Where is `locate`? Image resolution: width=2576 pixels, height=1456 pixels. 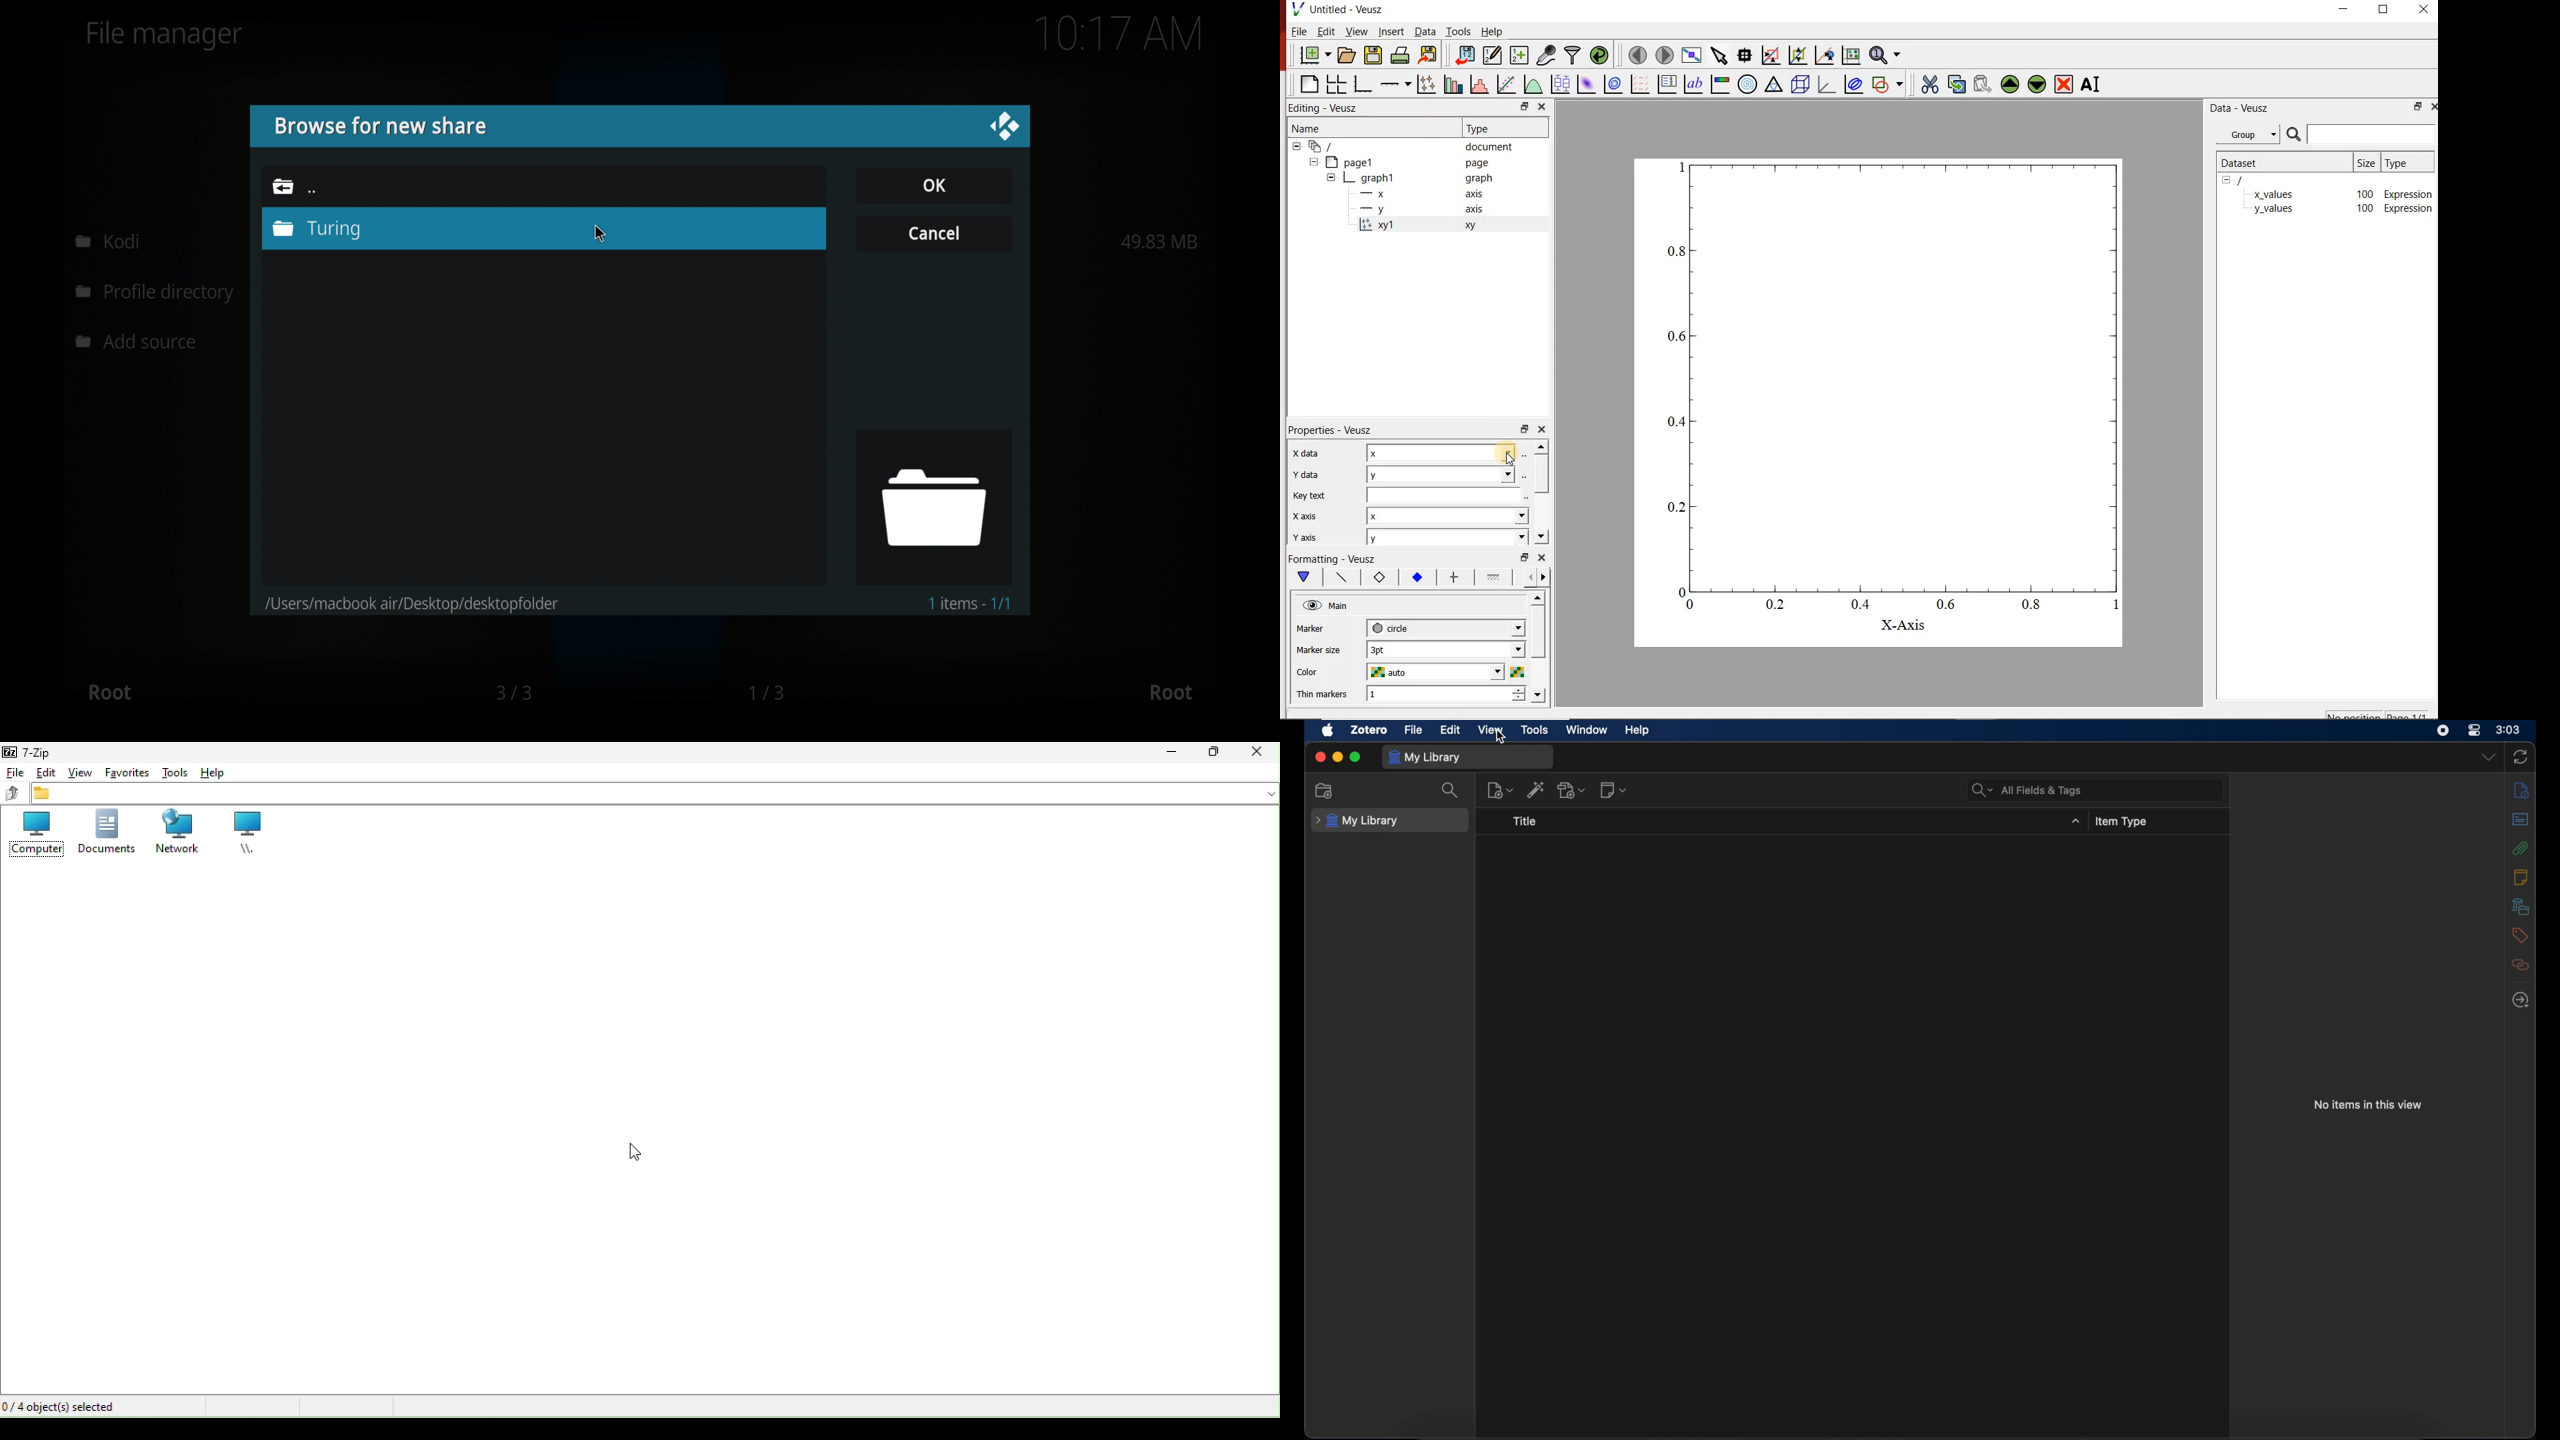
locate is located at coordinates (2521, 1000).